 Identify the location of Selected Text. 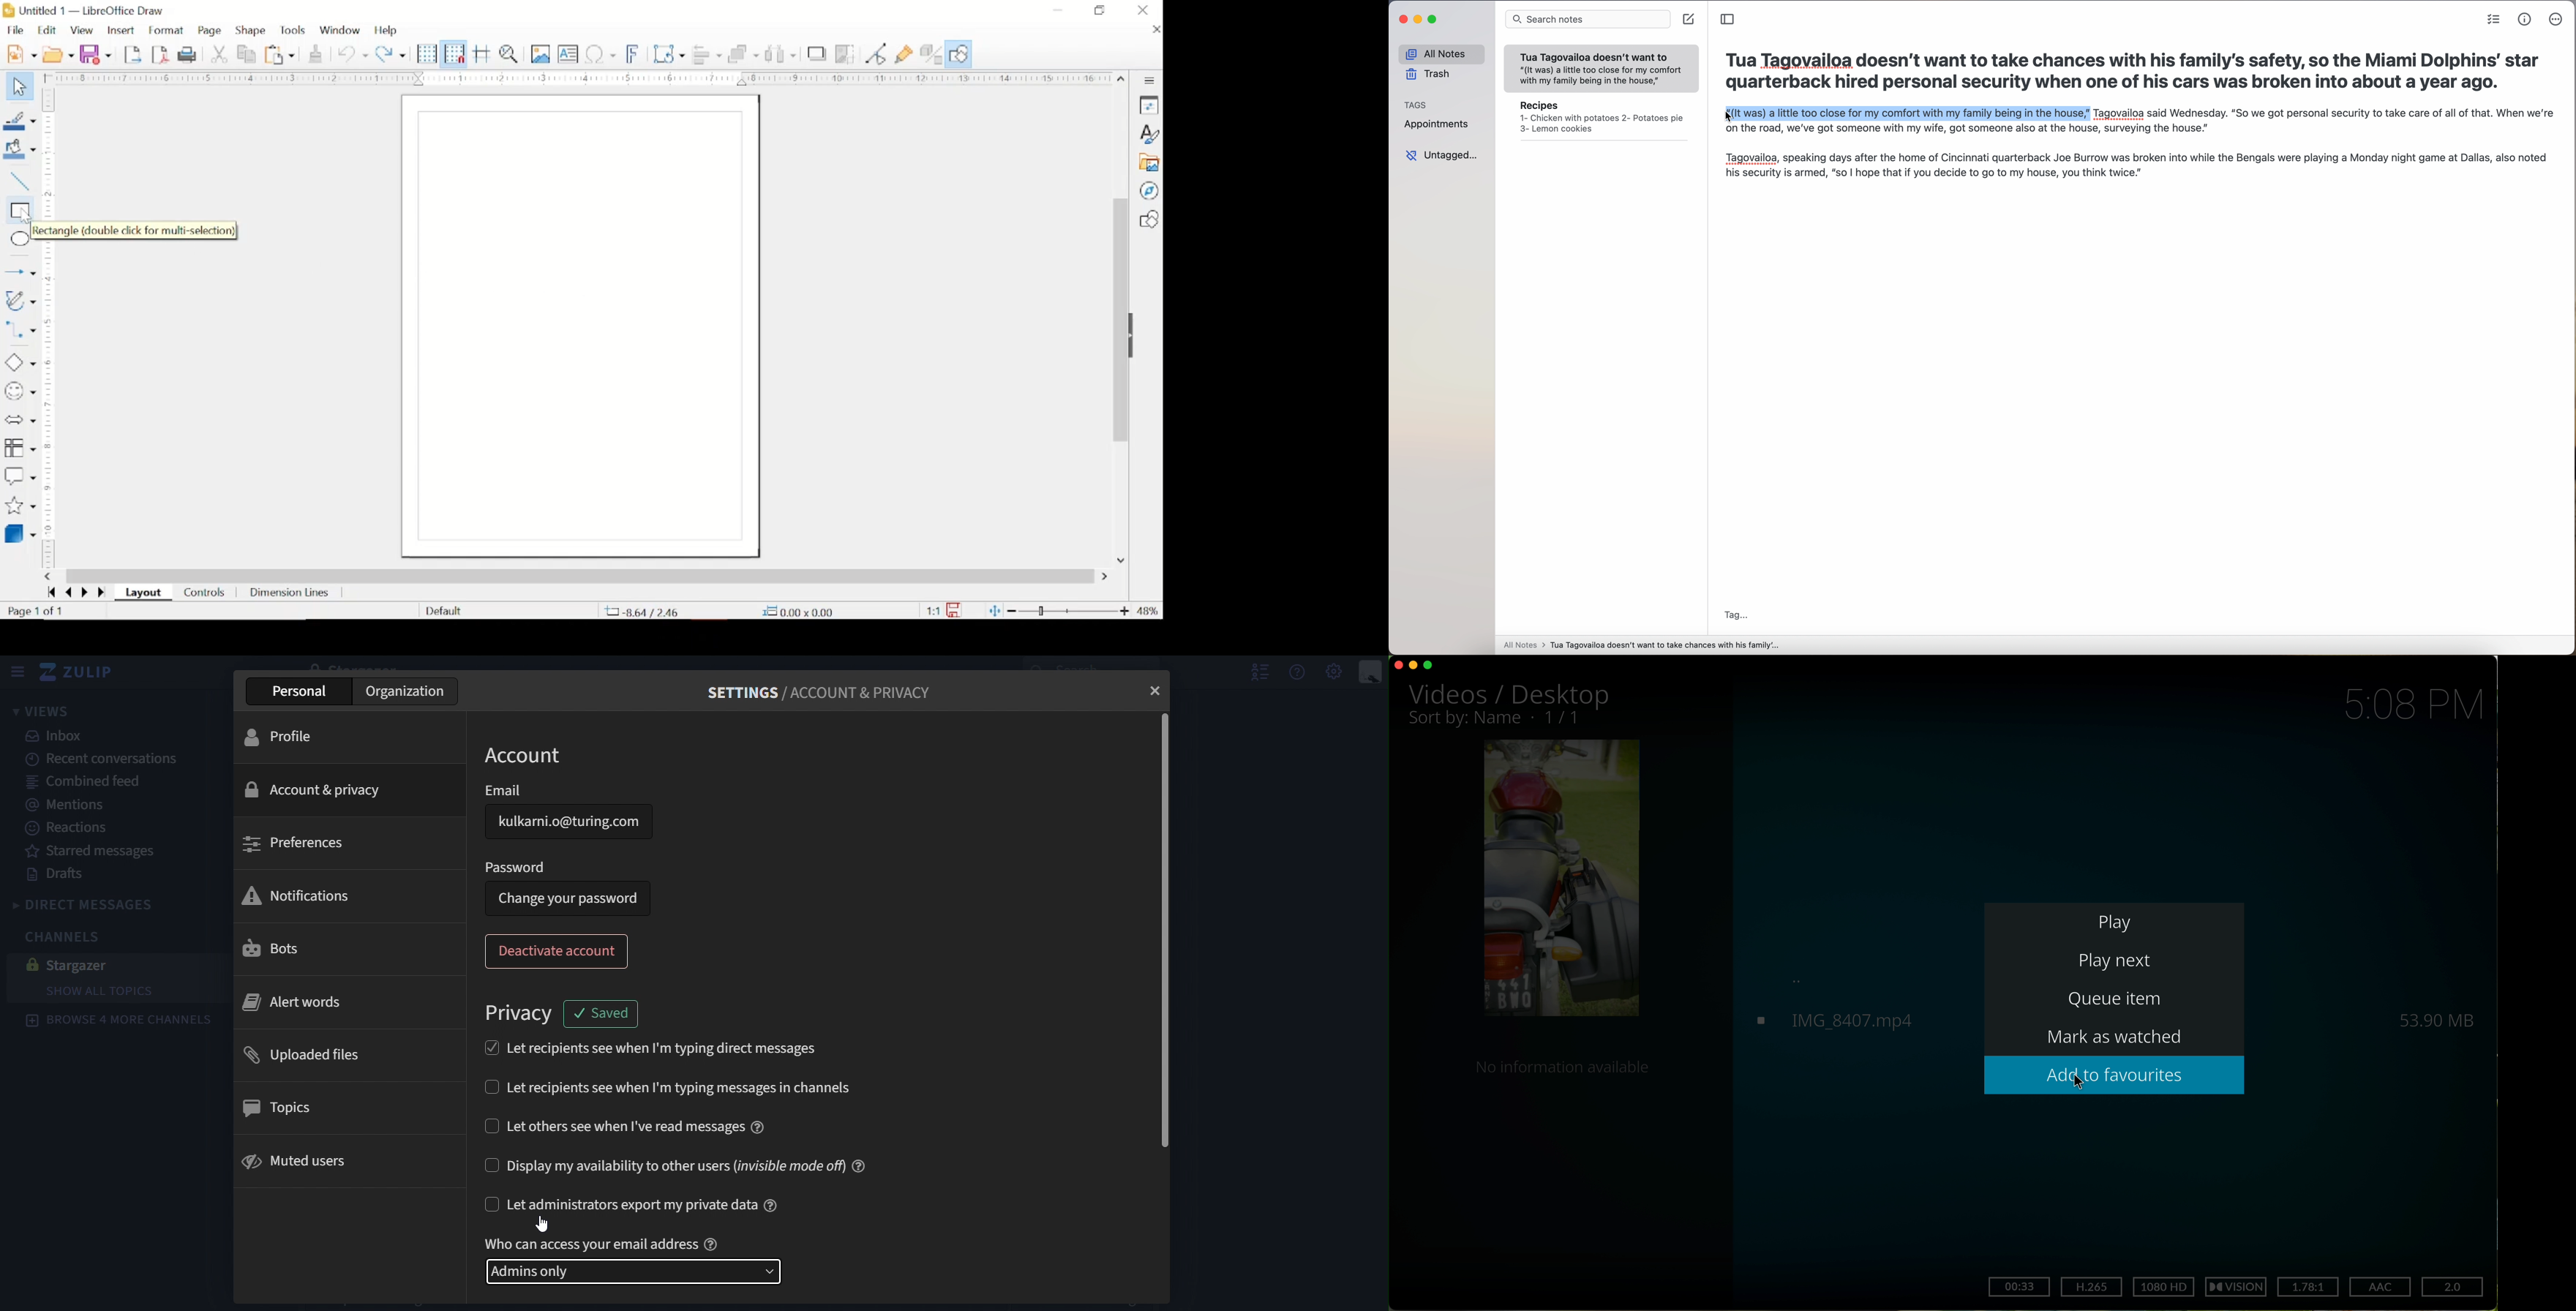
(1906, 114).